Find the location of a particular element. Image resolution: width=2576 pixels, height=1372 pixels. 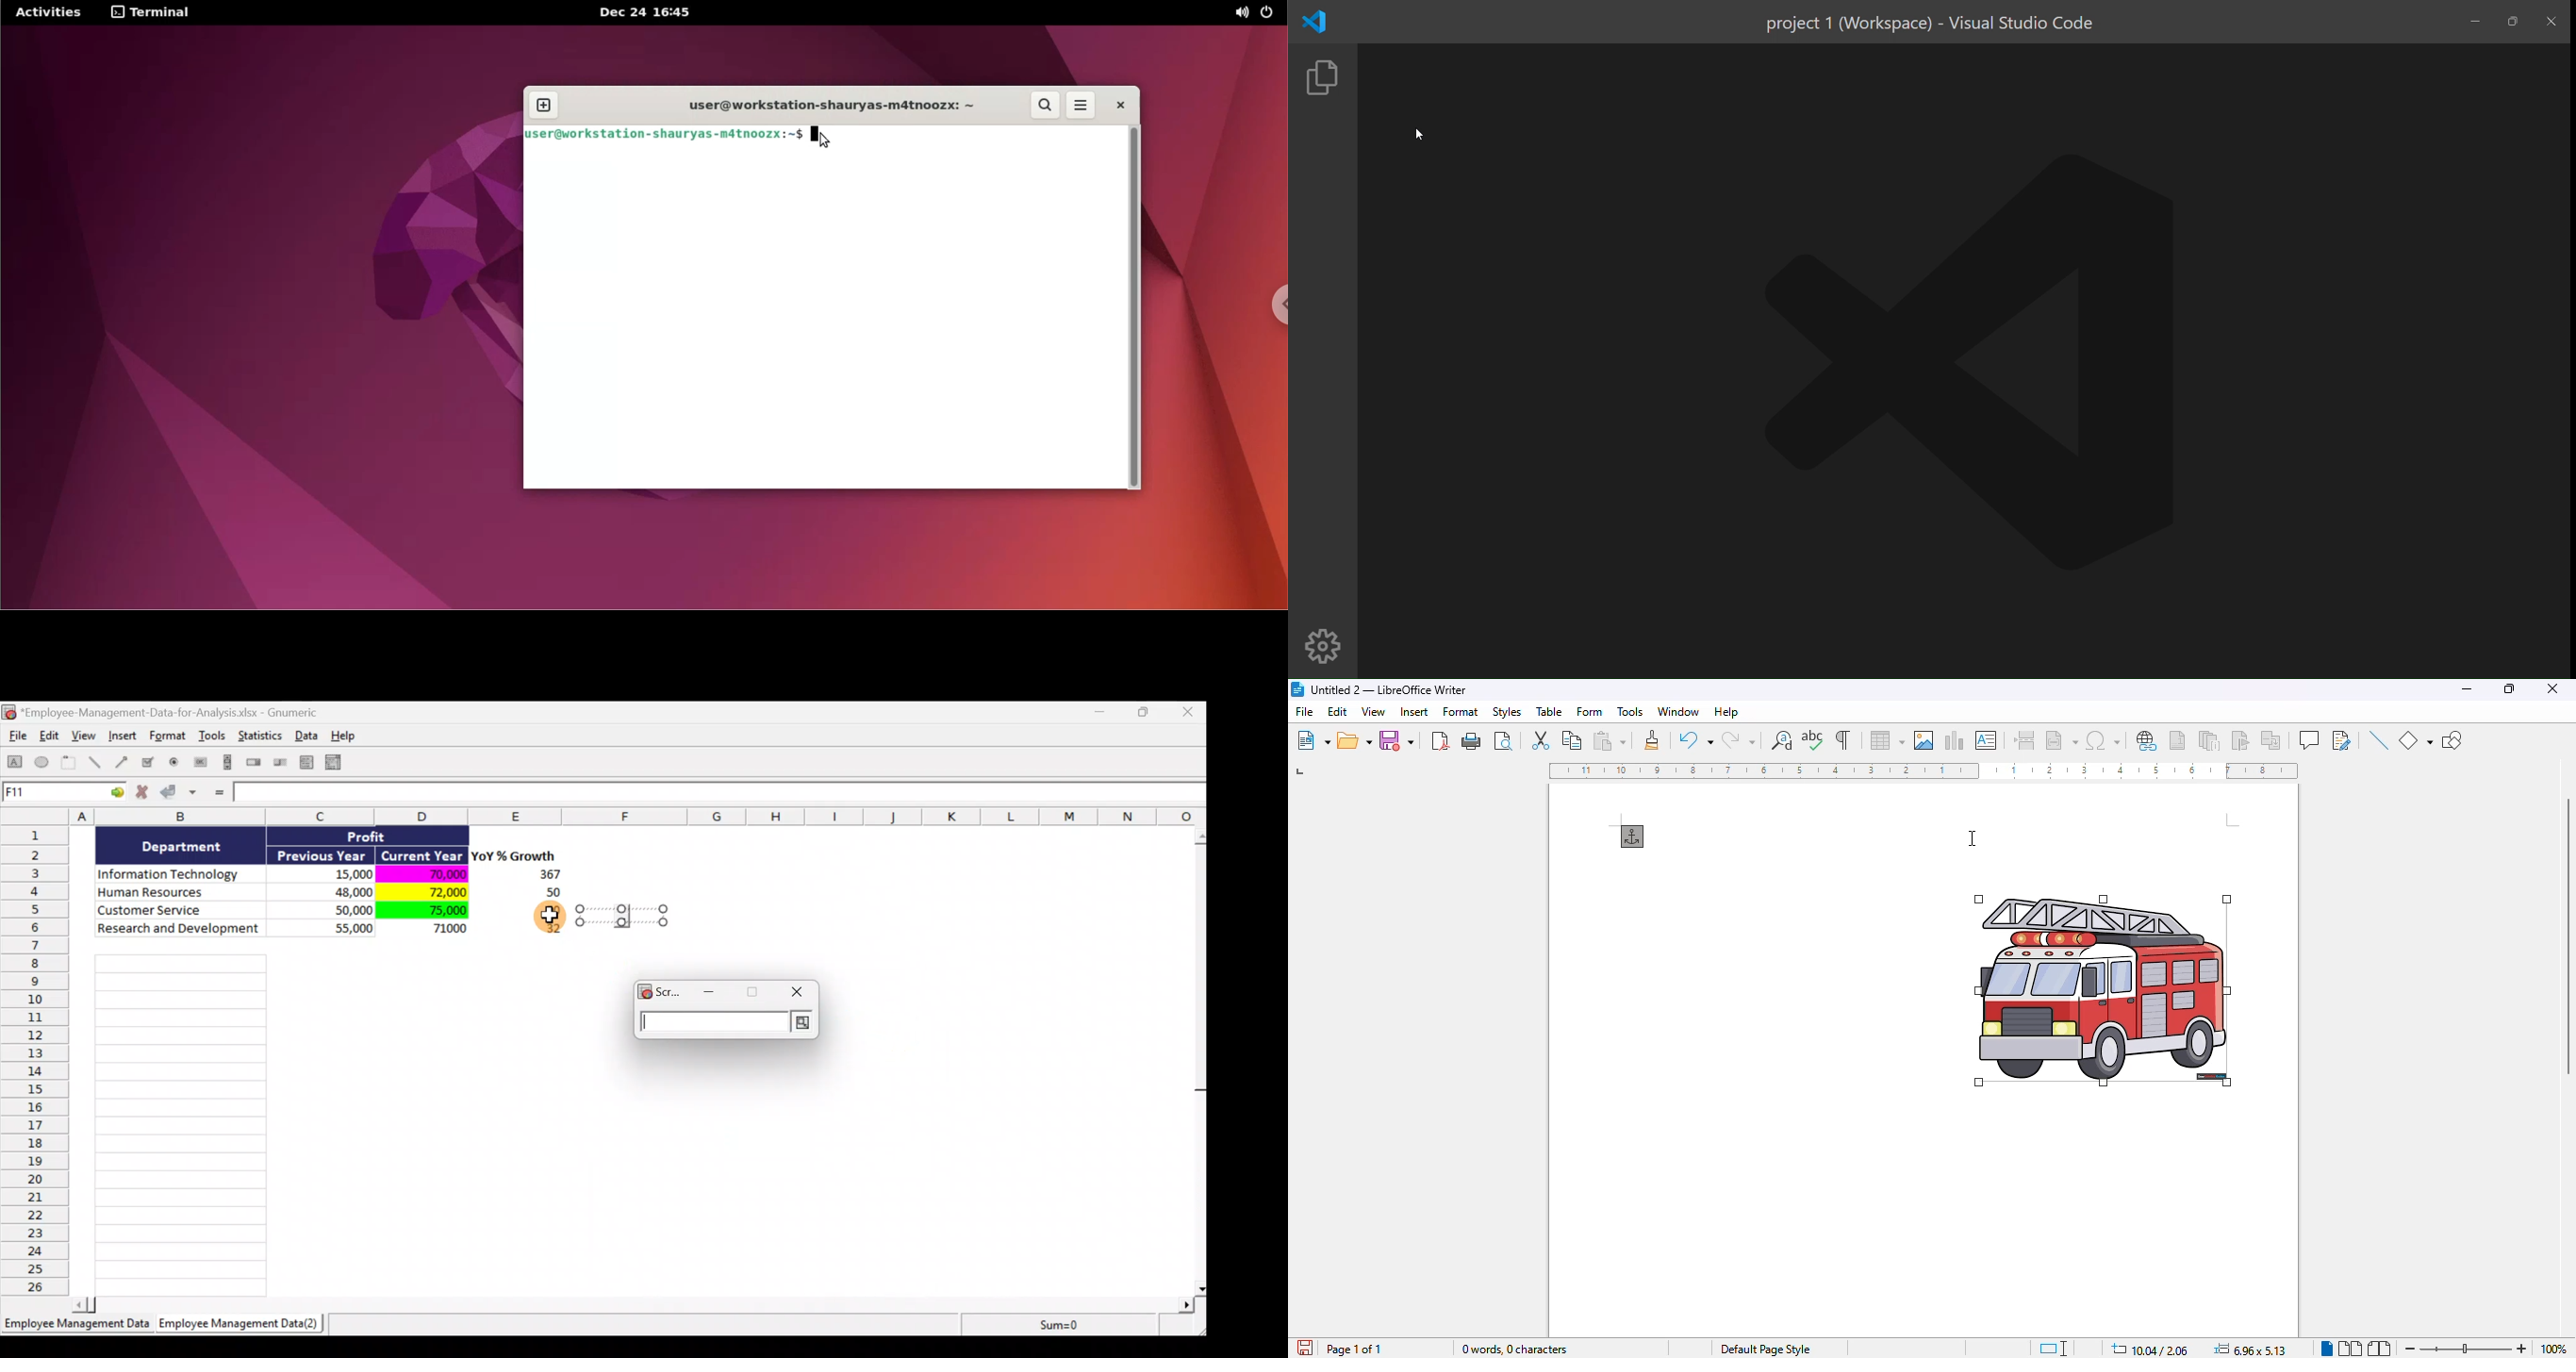

Enter formula is located at coordinates (217, 793).